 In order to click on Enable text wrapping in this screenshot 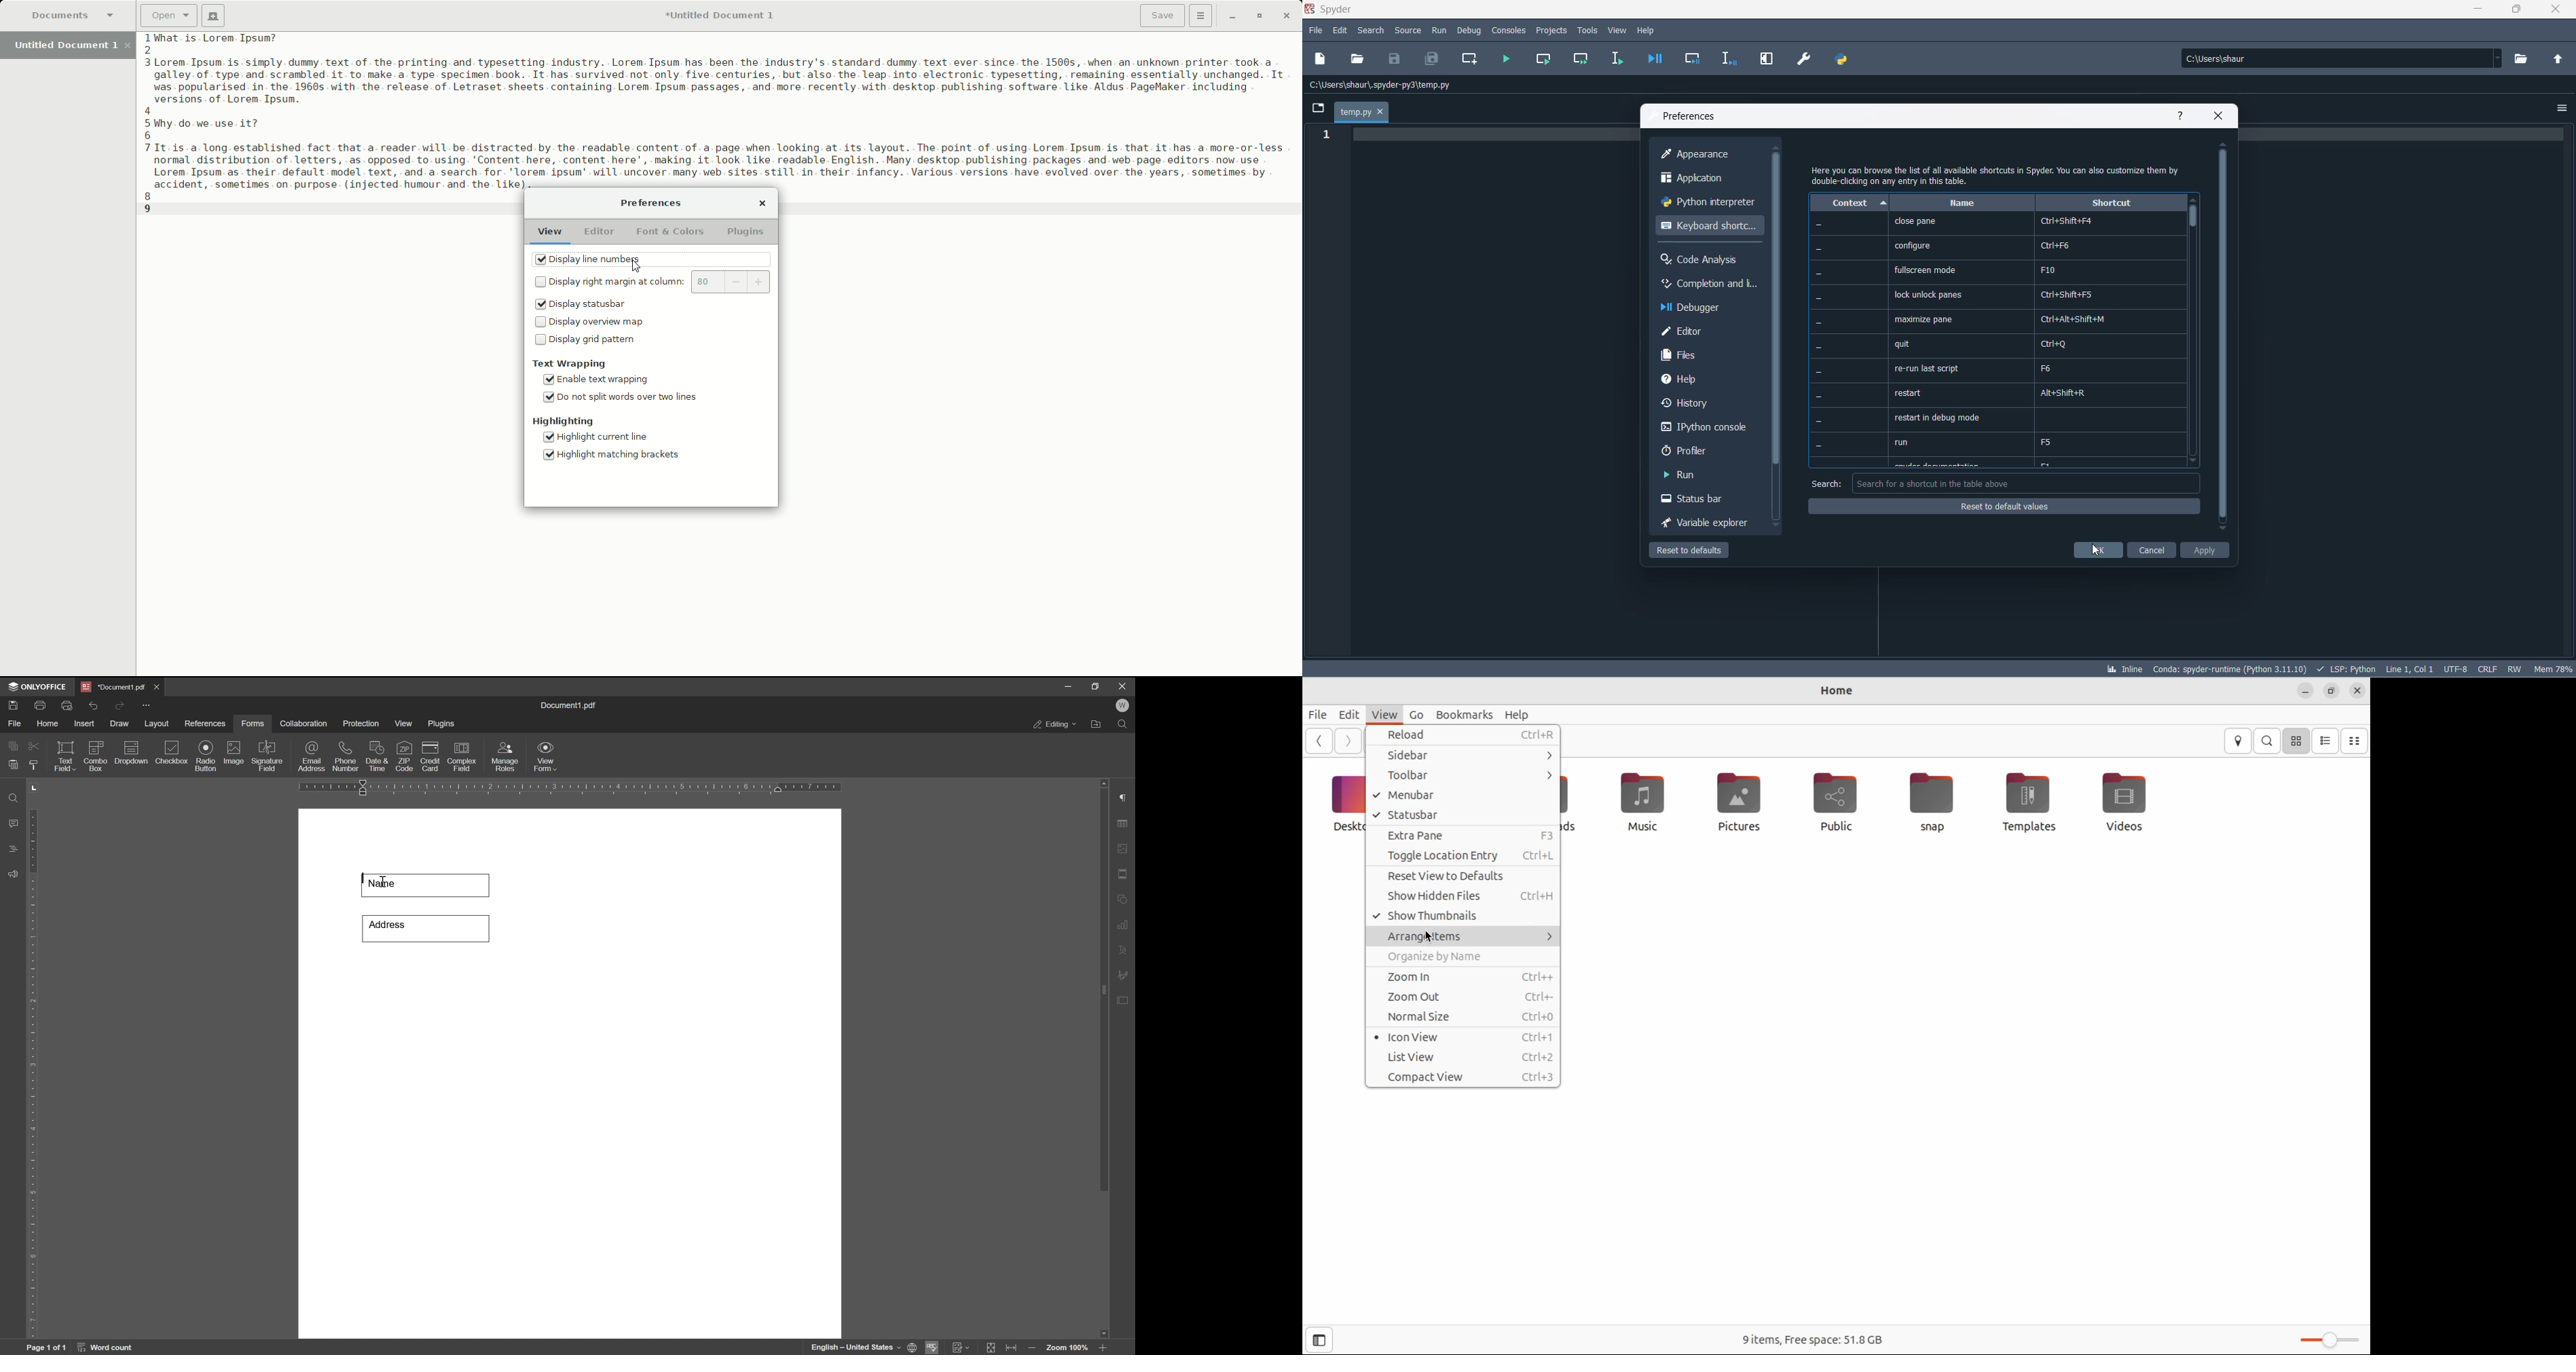, I will do `click(610, 381)`.